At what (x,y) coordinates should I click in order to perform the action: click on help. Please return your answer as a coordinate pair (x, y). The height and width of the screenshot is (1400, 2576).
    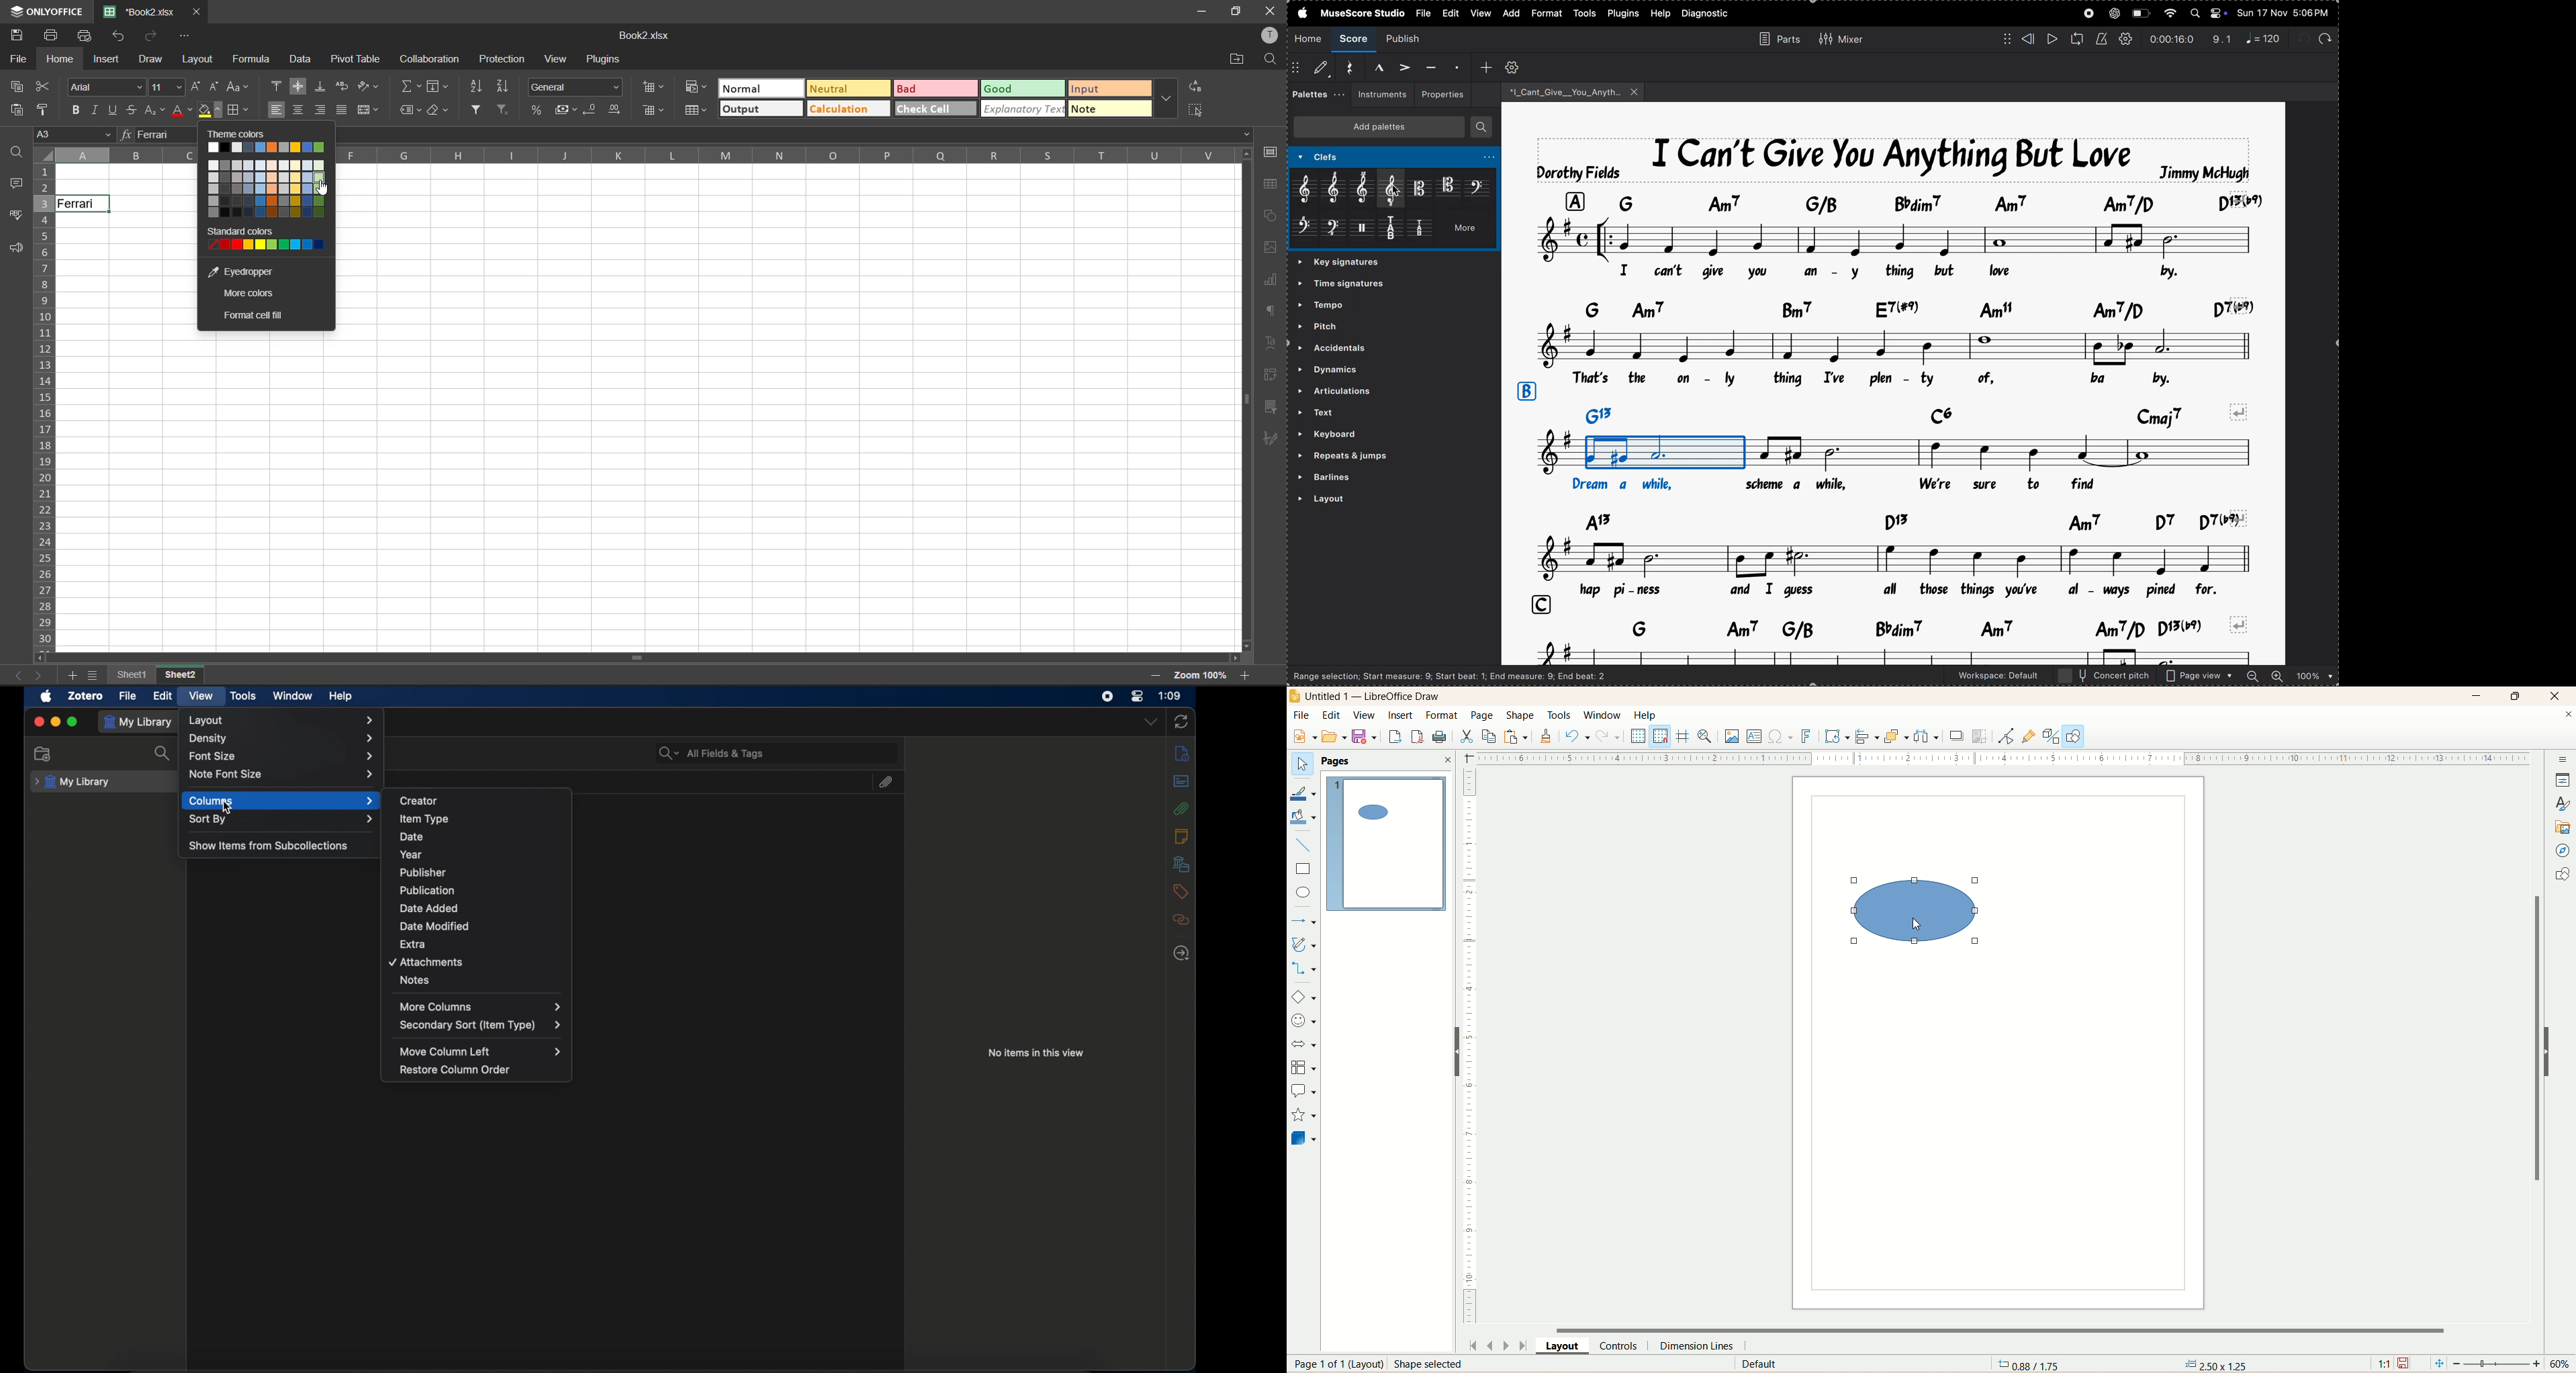
    Looking at the image, I should click on (1648, 717).